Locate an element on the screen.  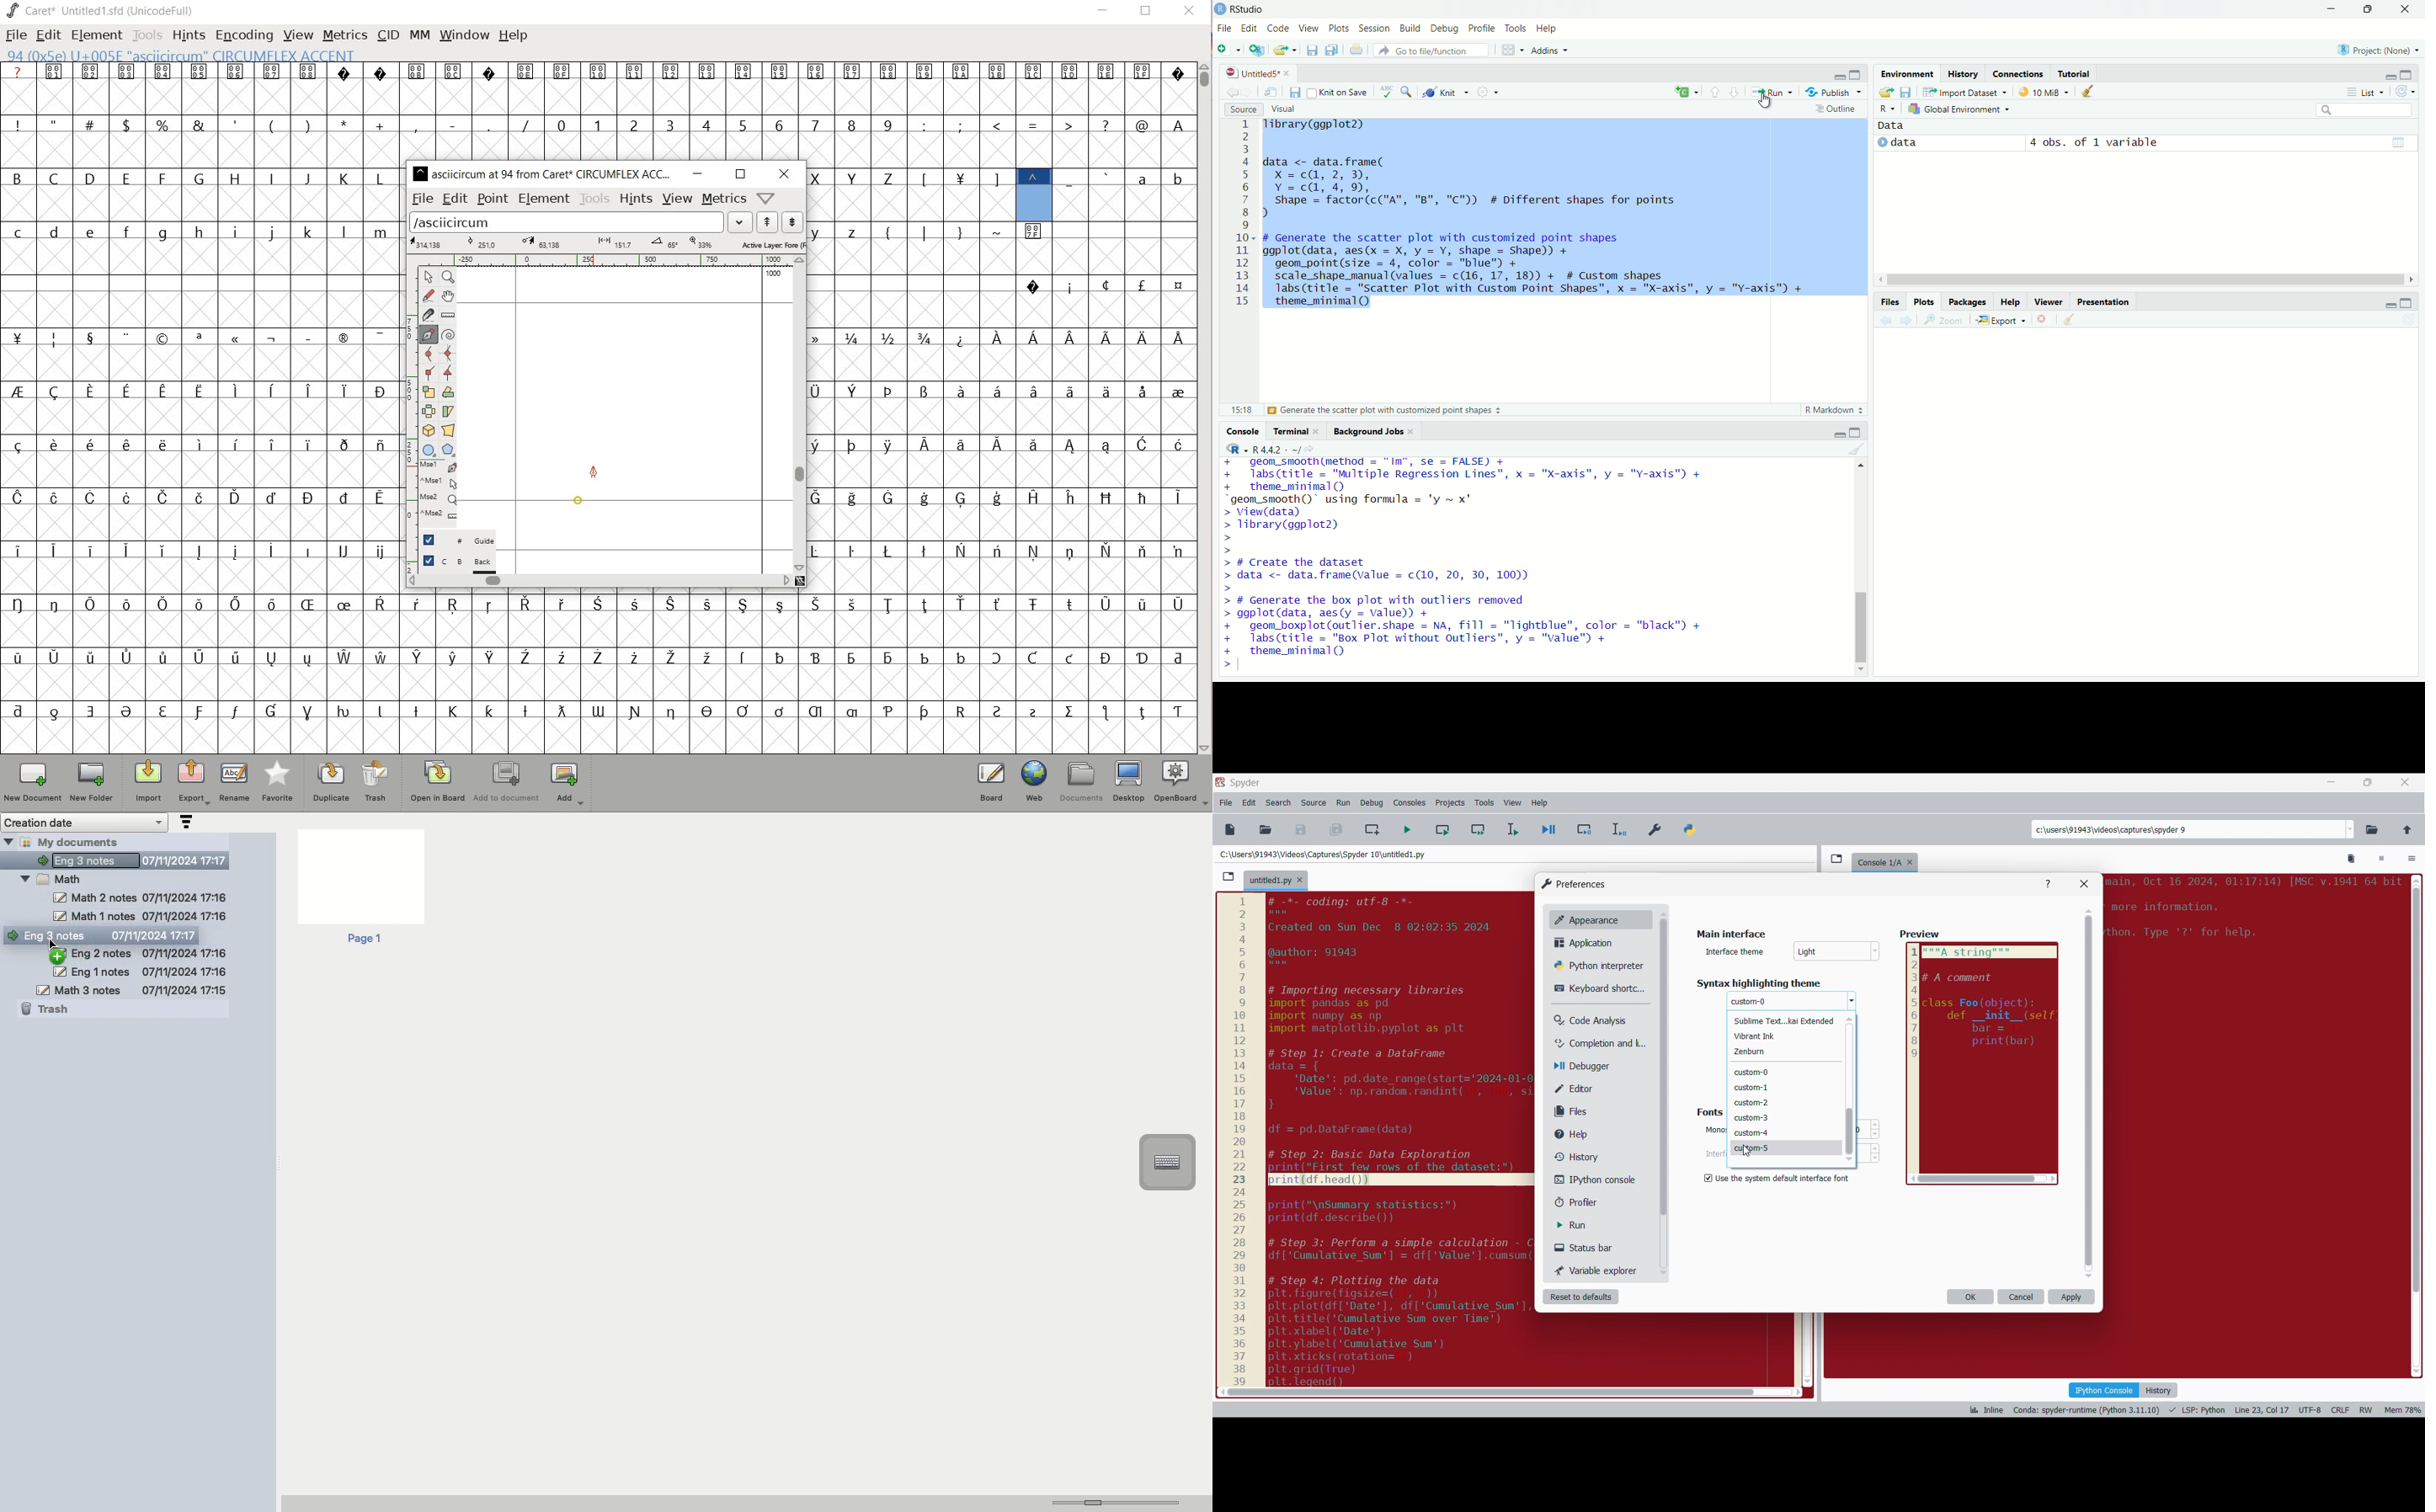
 is located at coordinates (1713, 1129).